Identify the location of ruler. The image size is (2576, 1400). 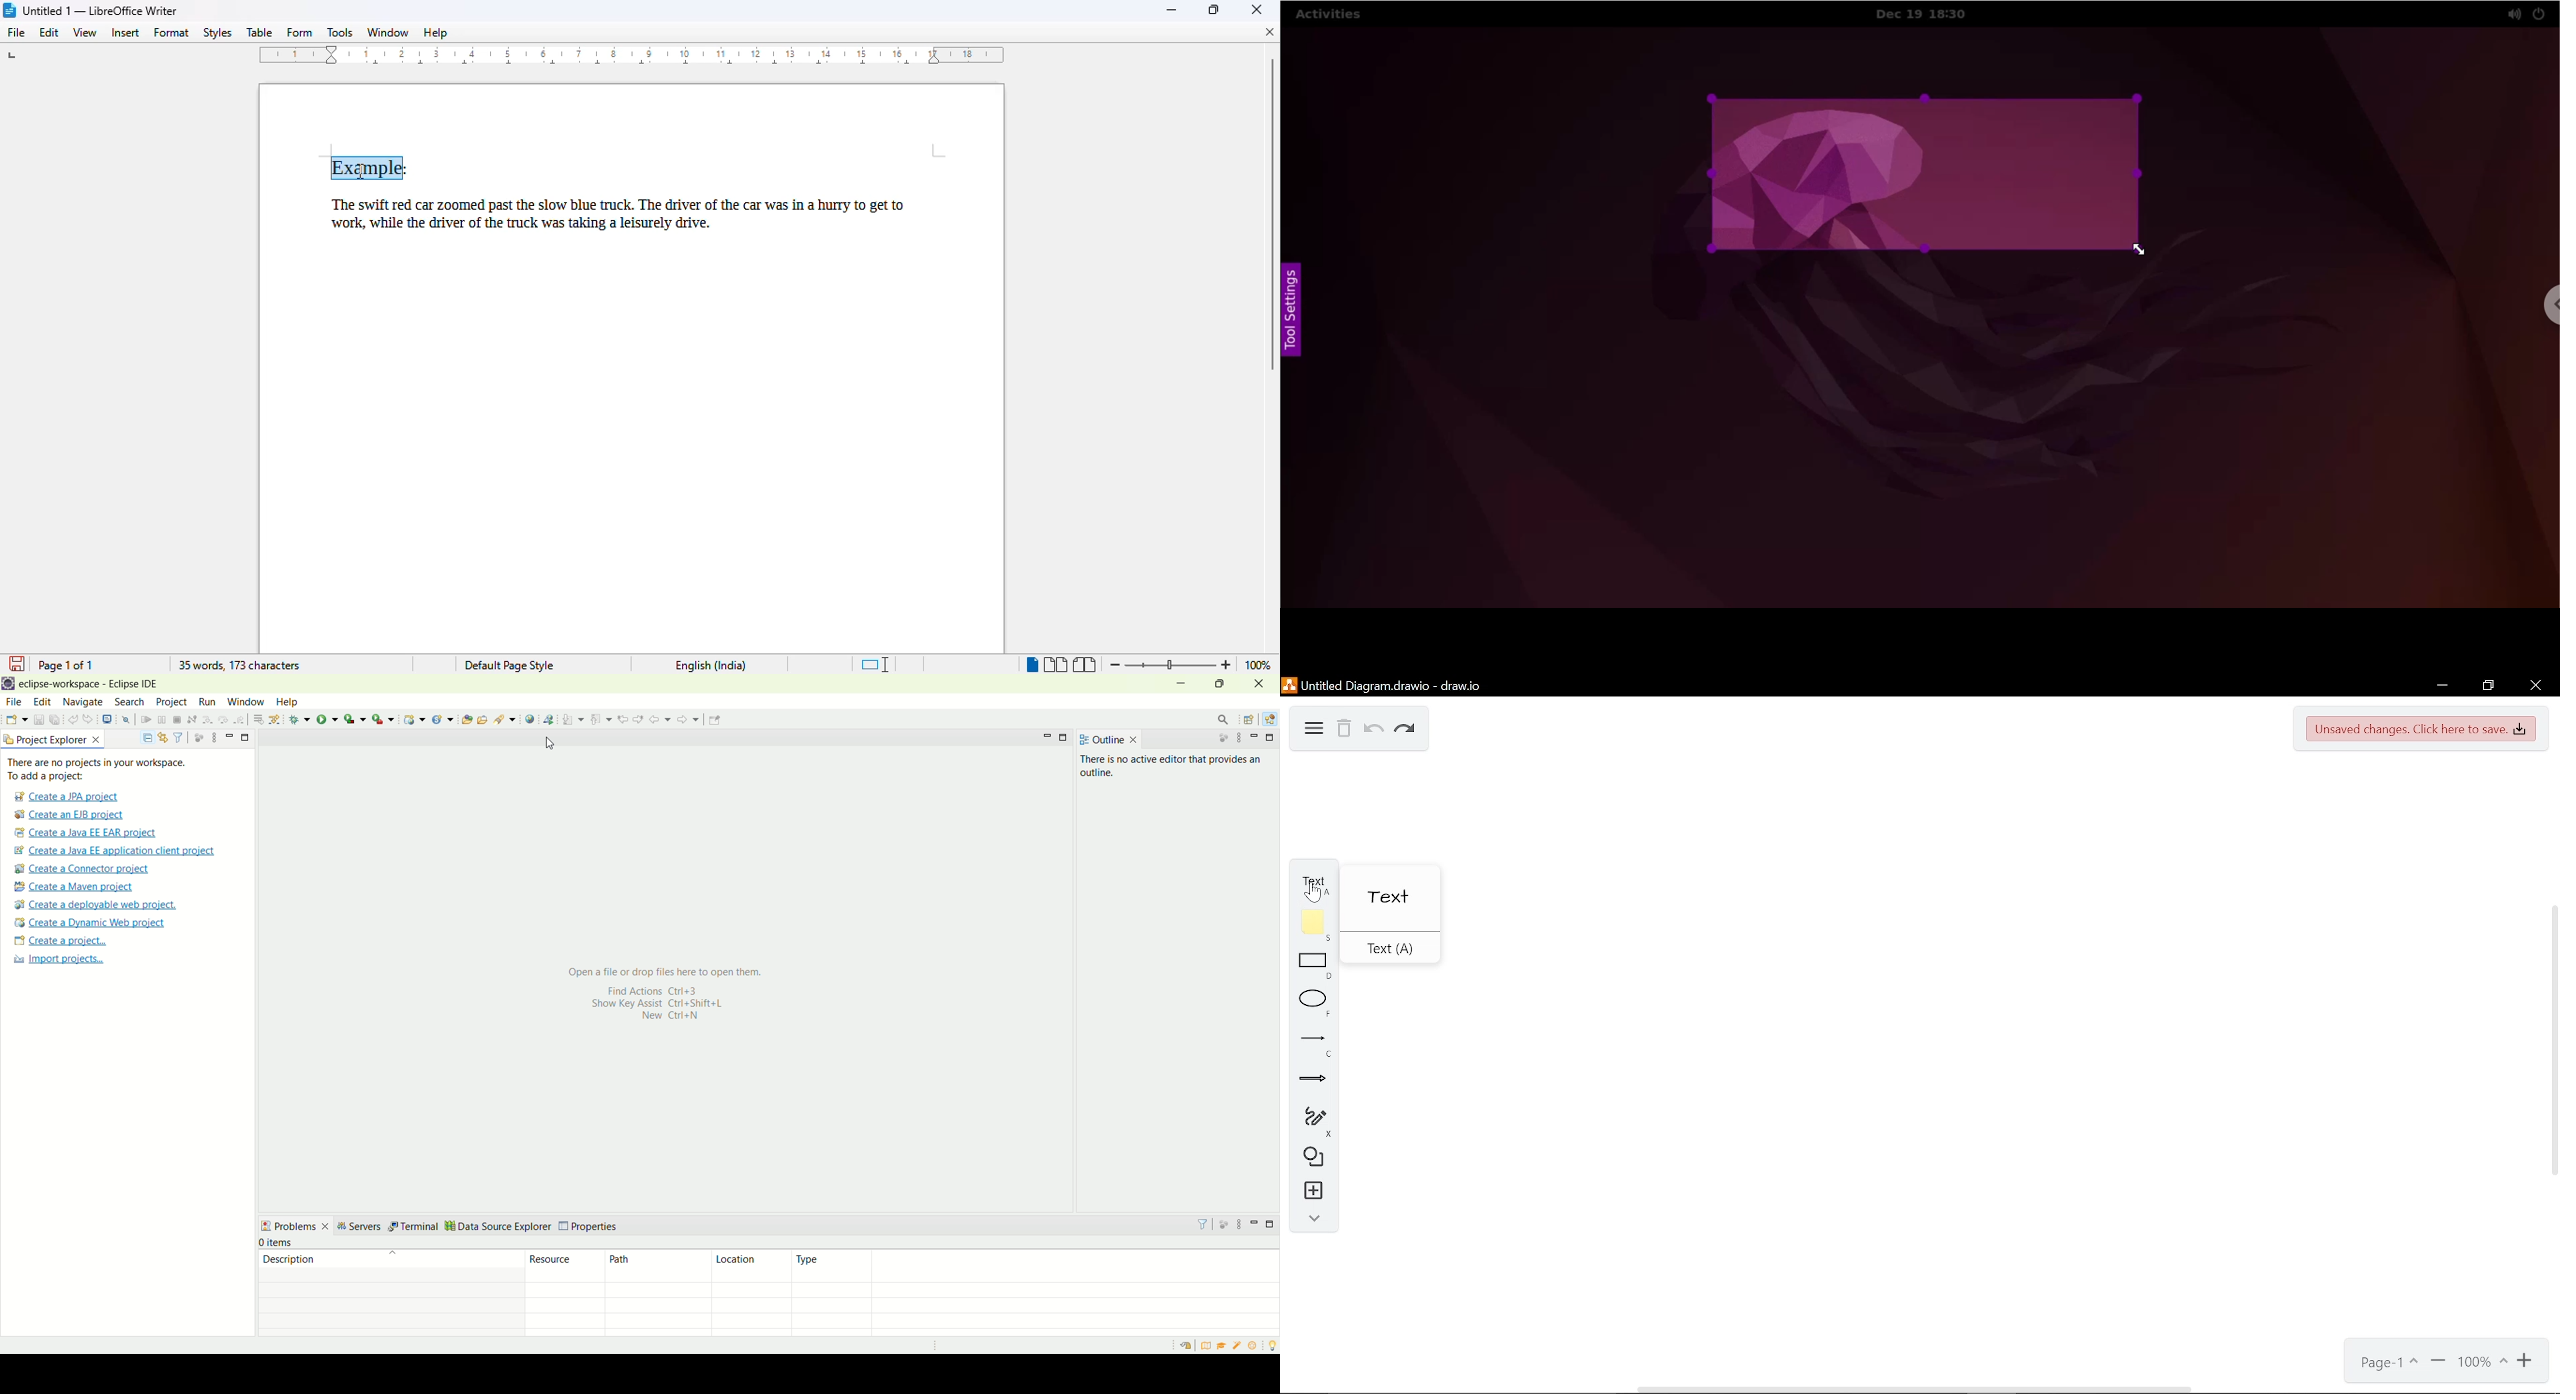
(636, 58).